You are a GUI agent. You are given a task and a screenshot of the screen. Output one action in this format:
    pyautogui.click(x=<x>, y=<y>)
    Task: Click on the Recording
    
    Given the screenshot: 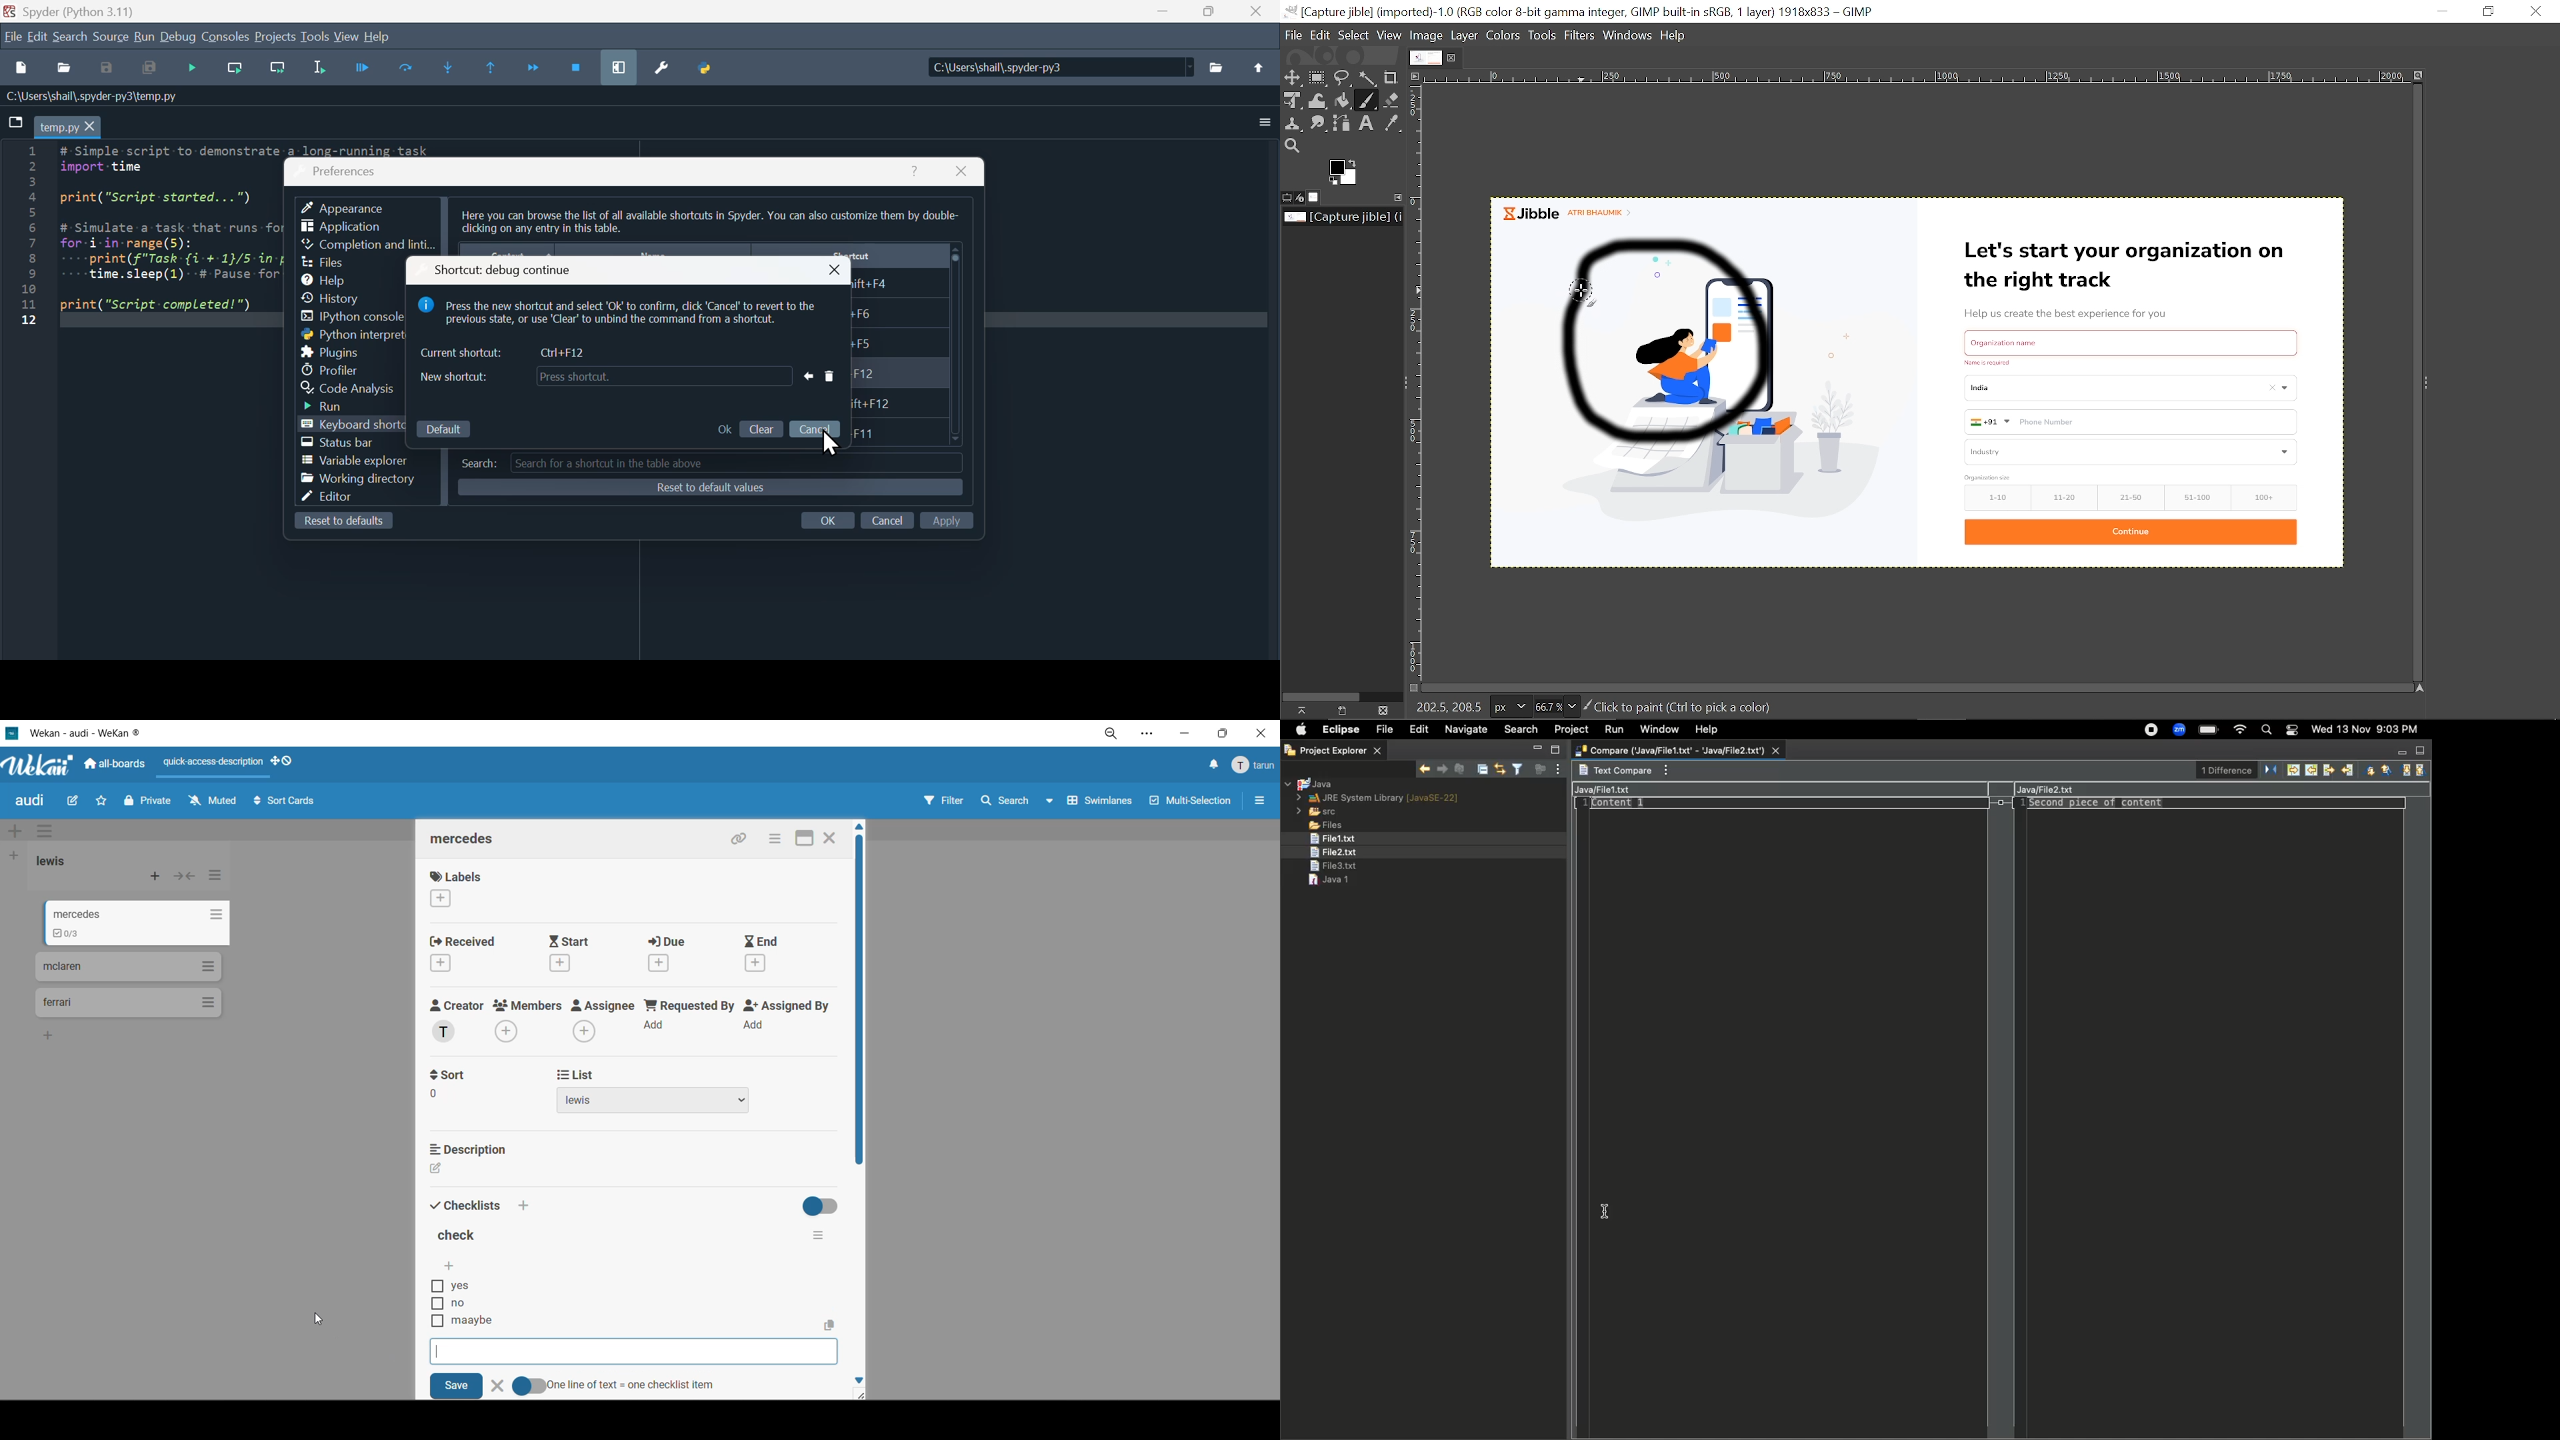 What is the action you would take?
    pyautogui.click(x=2147, y=732)
    